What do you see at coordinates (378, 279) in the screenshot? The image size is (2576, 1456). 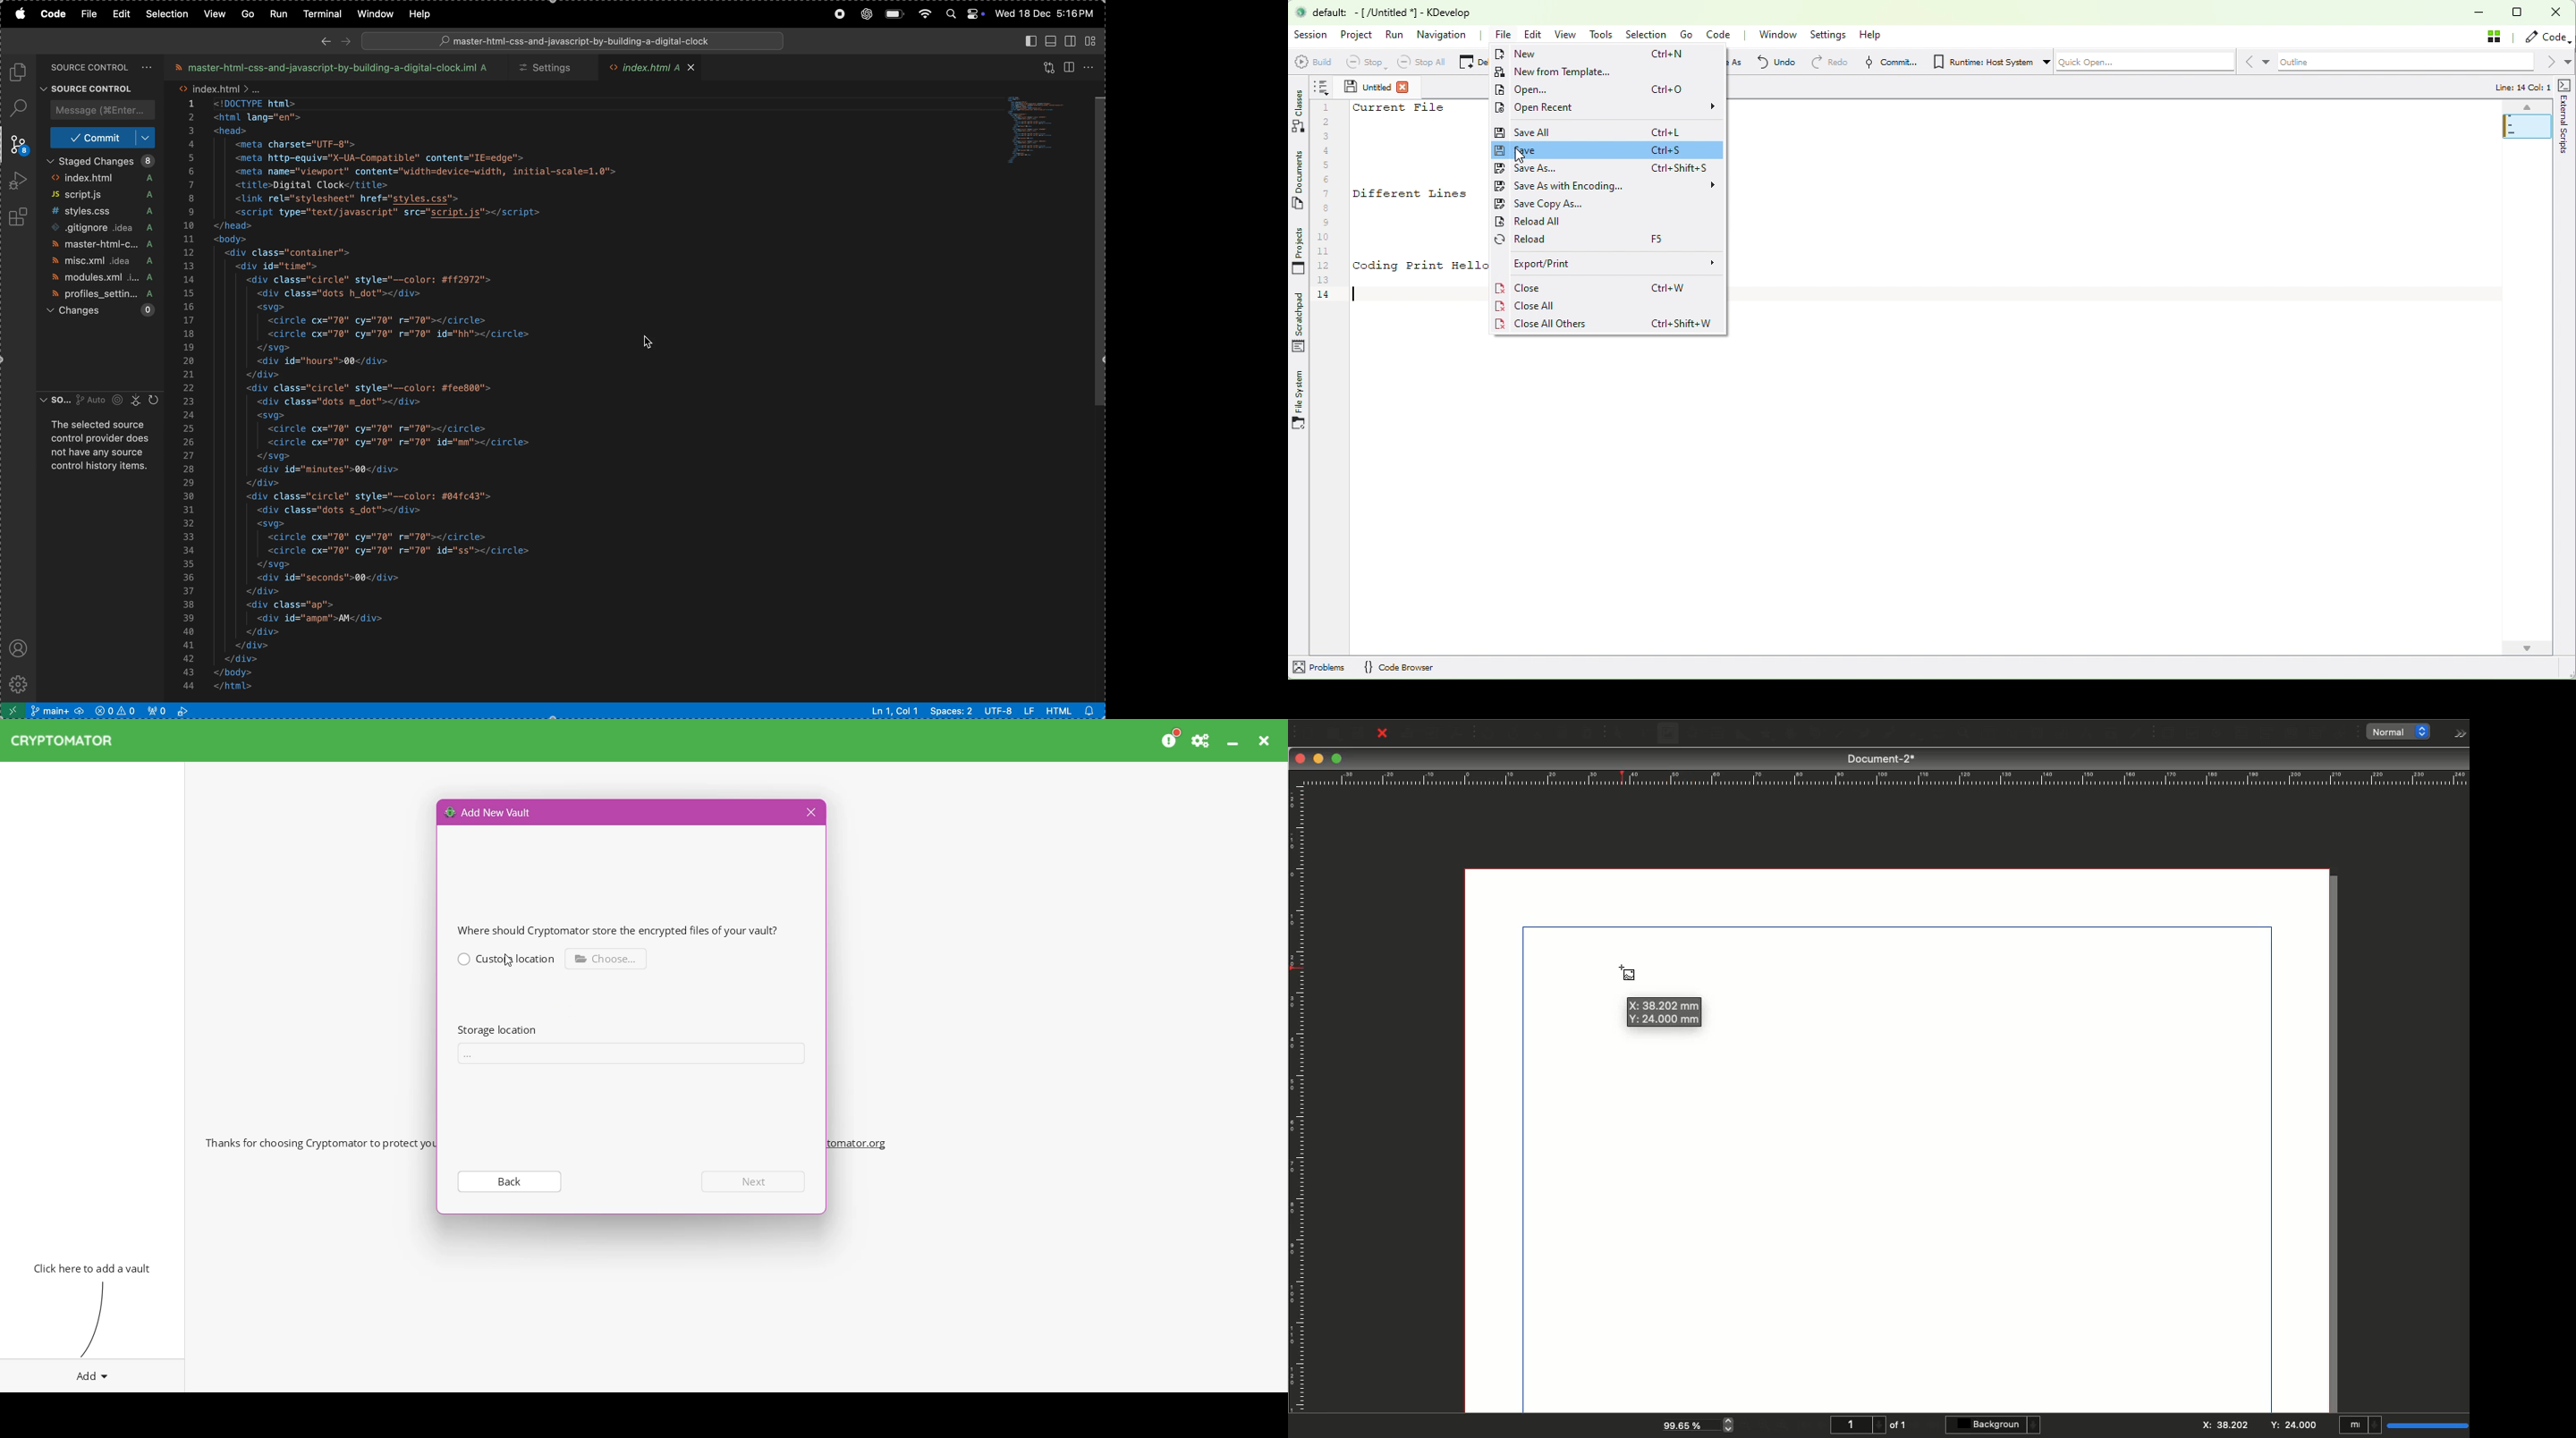 I see `<div class="circle" style="--color: #ff2972">` at bounding box center [378, 279].